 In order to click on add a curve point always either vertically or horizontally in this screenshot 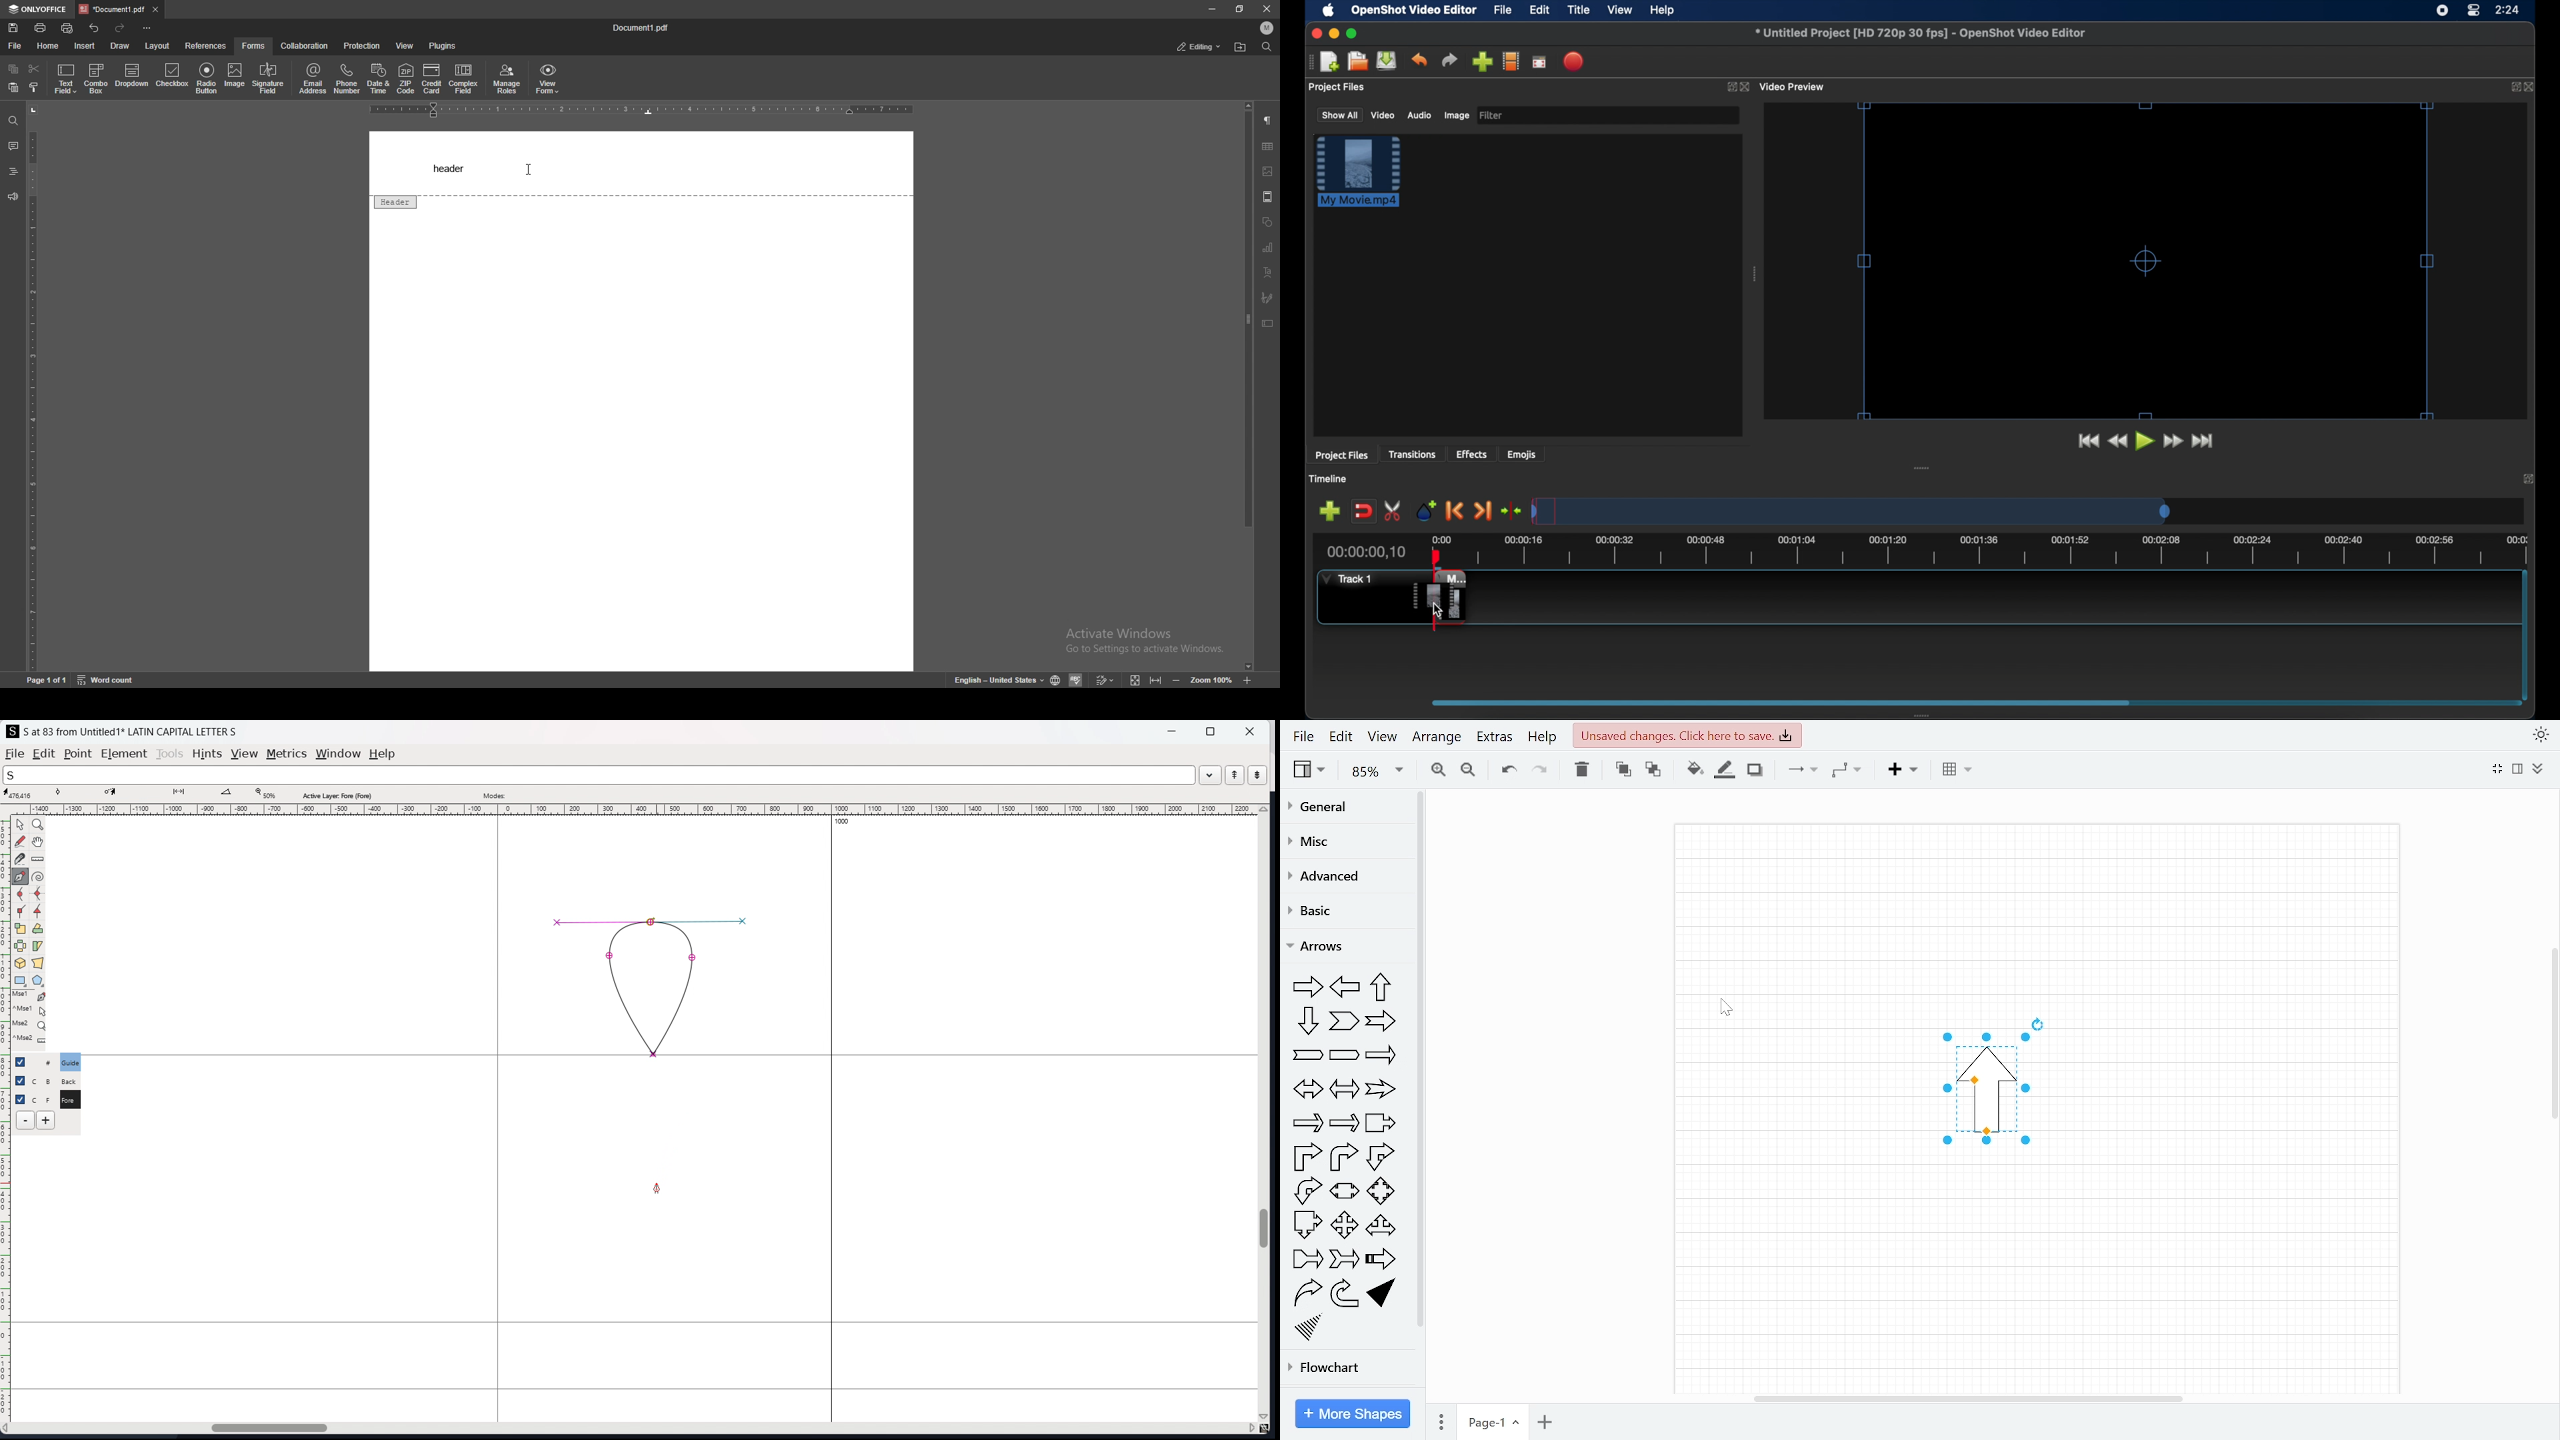, I will do `click(39, 894)`.